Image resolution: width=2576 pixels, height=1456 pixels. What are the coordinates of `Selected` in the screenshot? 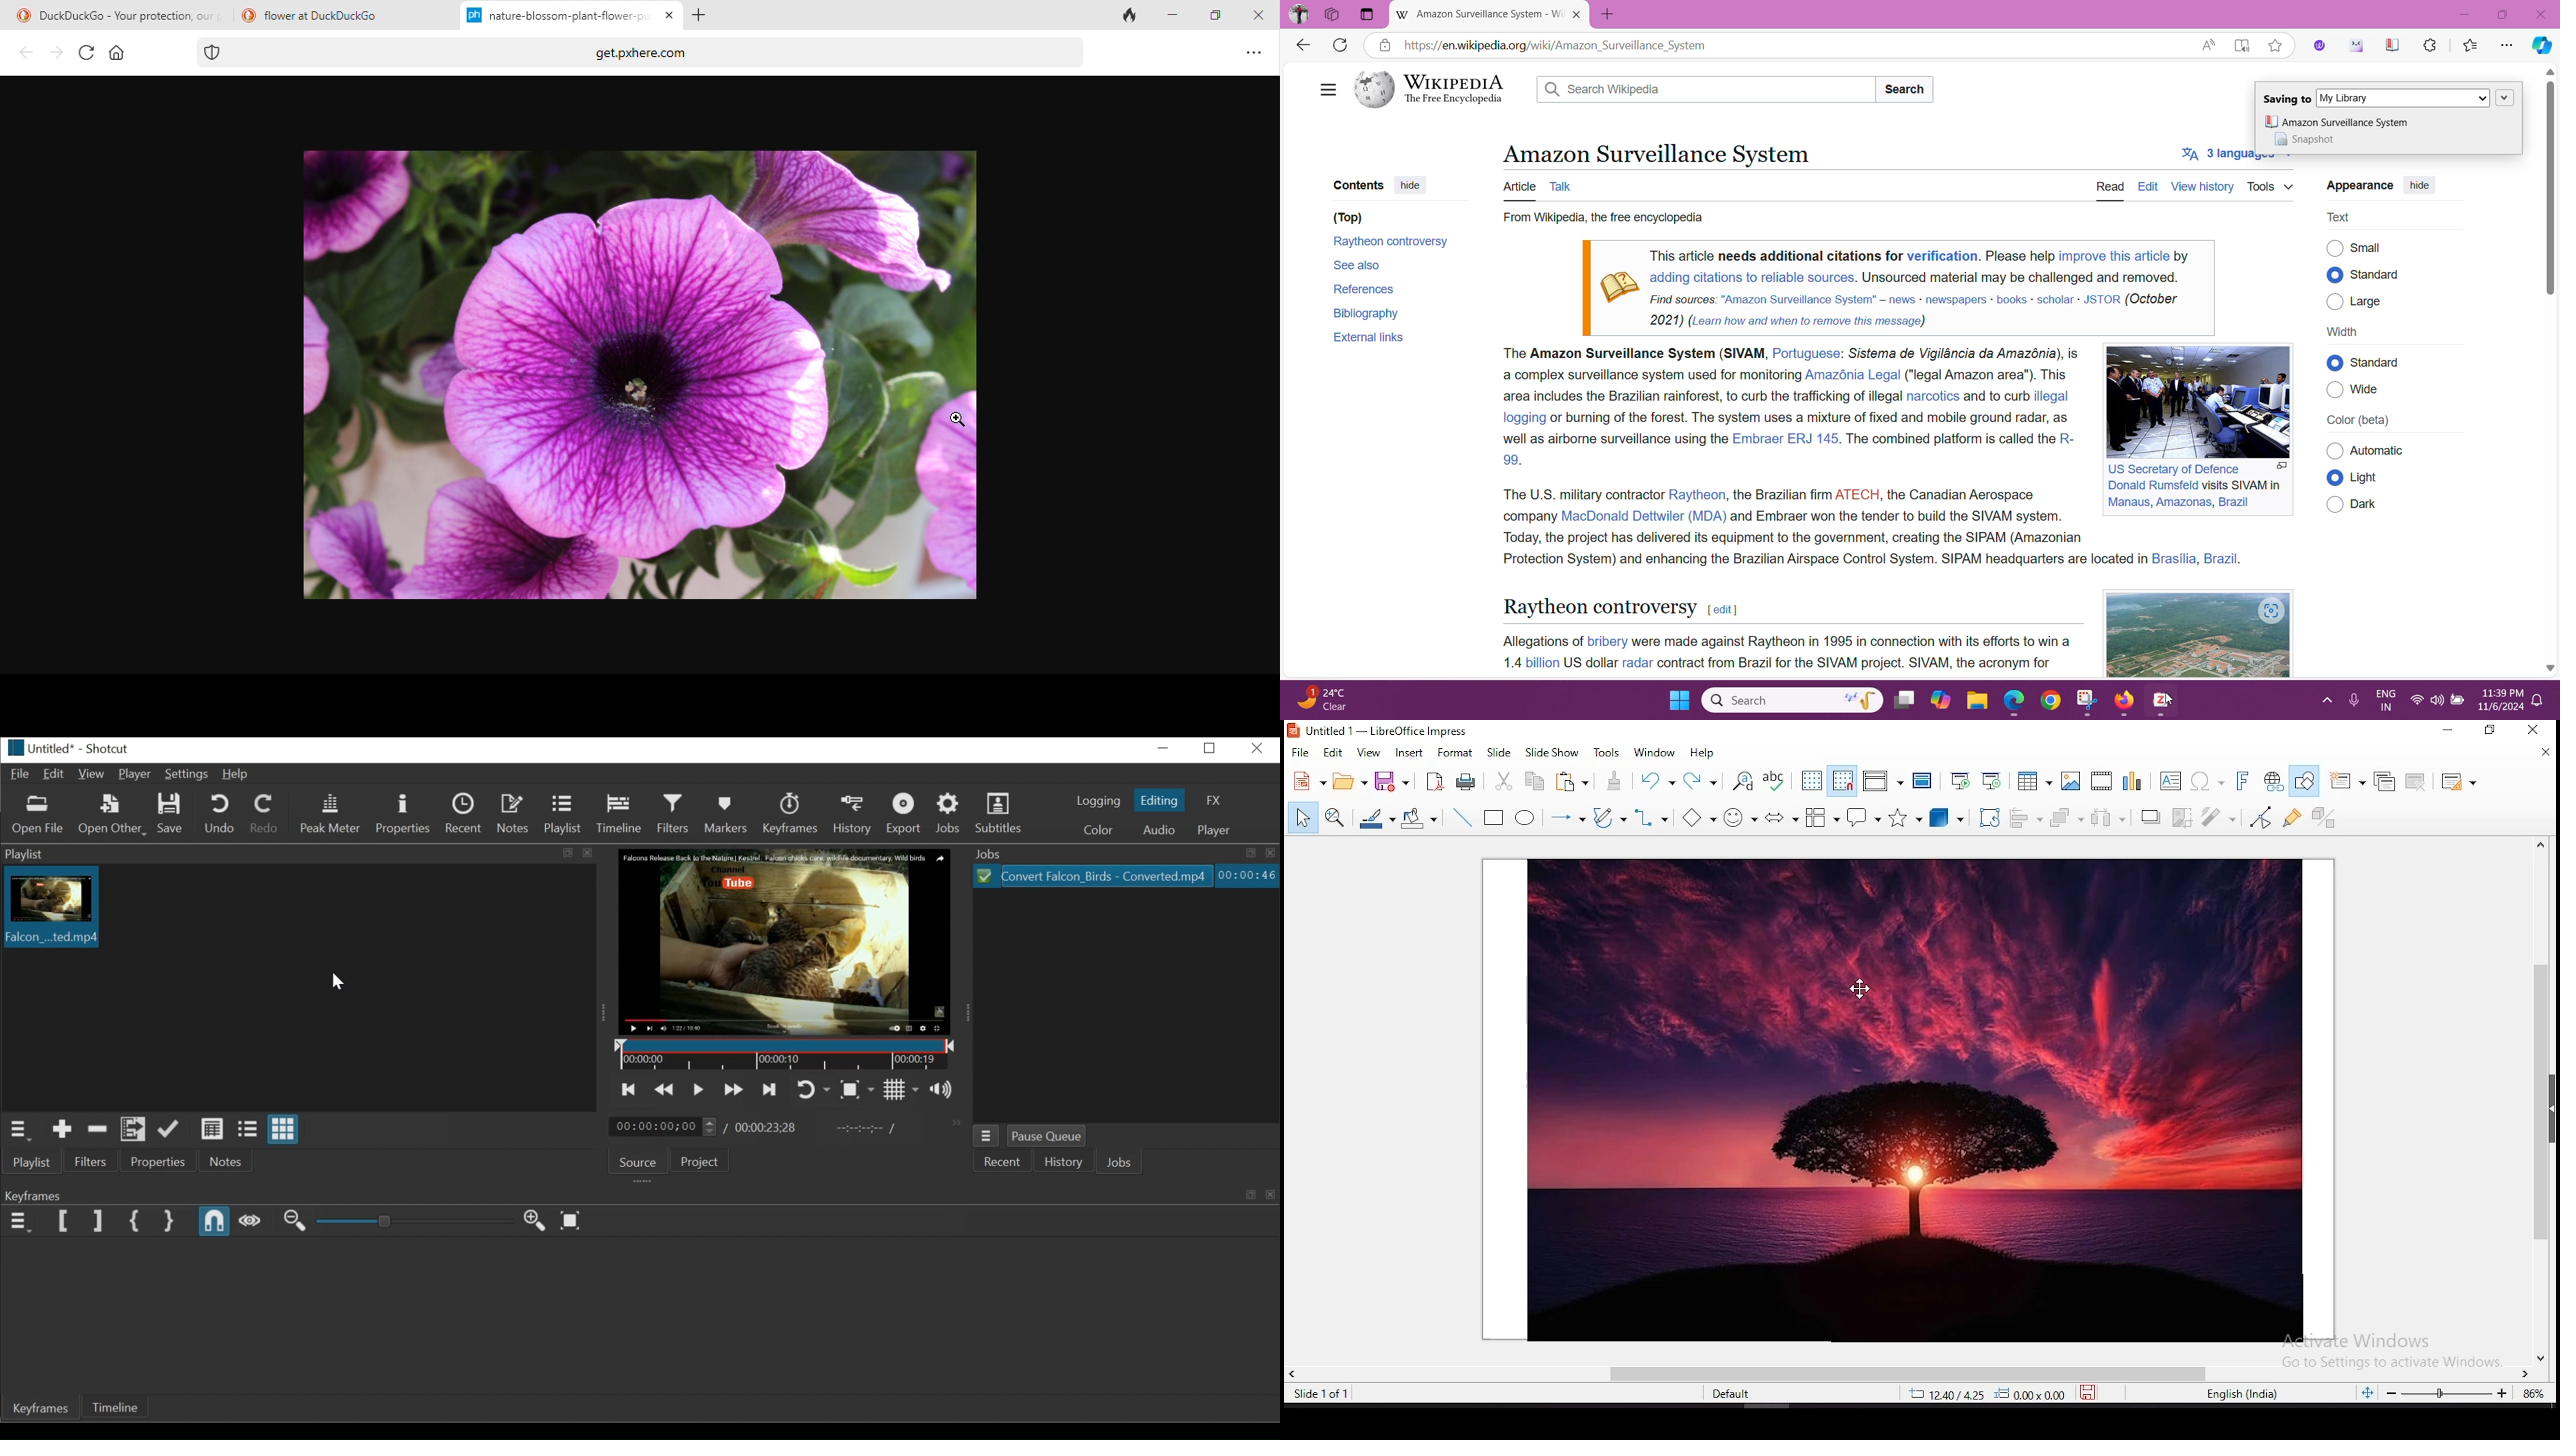 It's located at (2335, 275).